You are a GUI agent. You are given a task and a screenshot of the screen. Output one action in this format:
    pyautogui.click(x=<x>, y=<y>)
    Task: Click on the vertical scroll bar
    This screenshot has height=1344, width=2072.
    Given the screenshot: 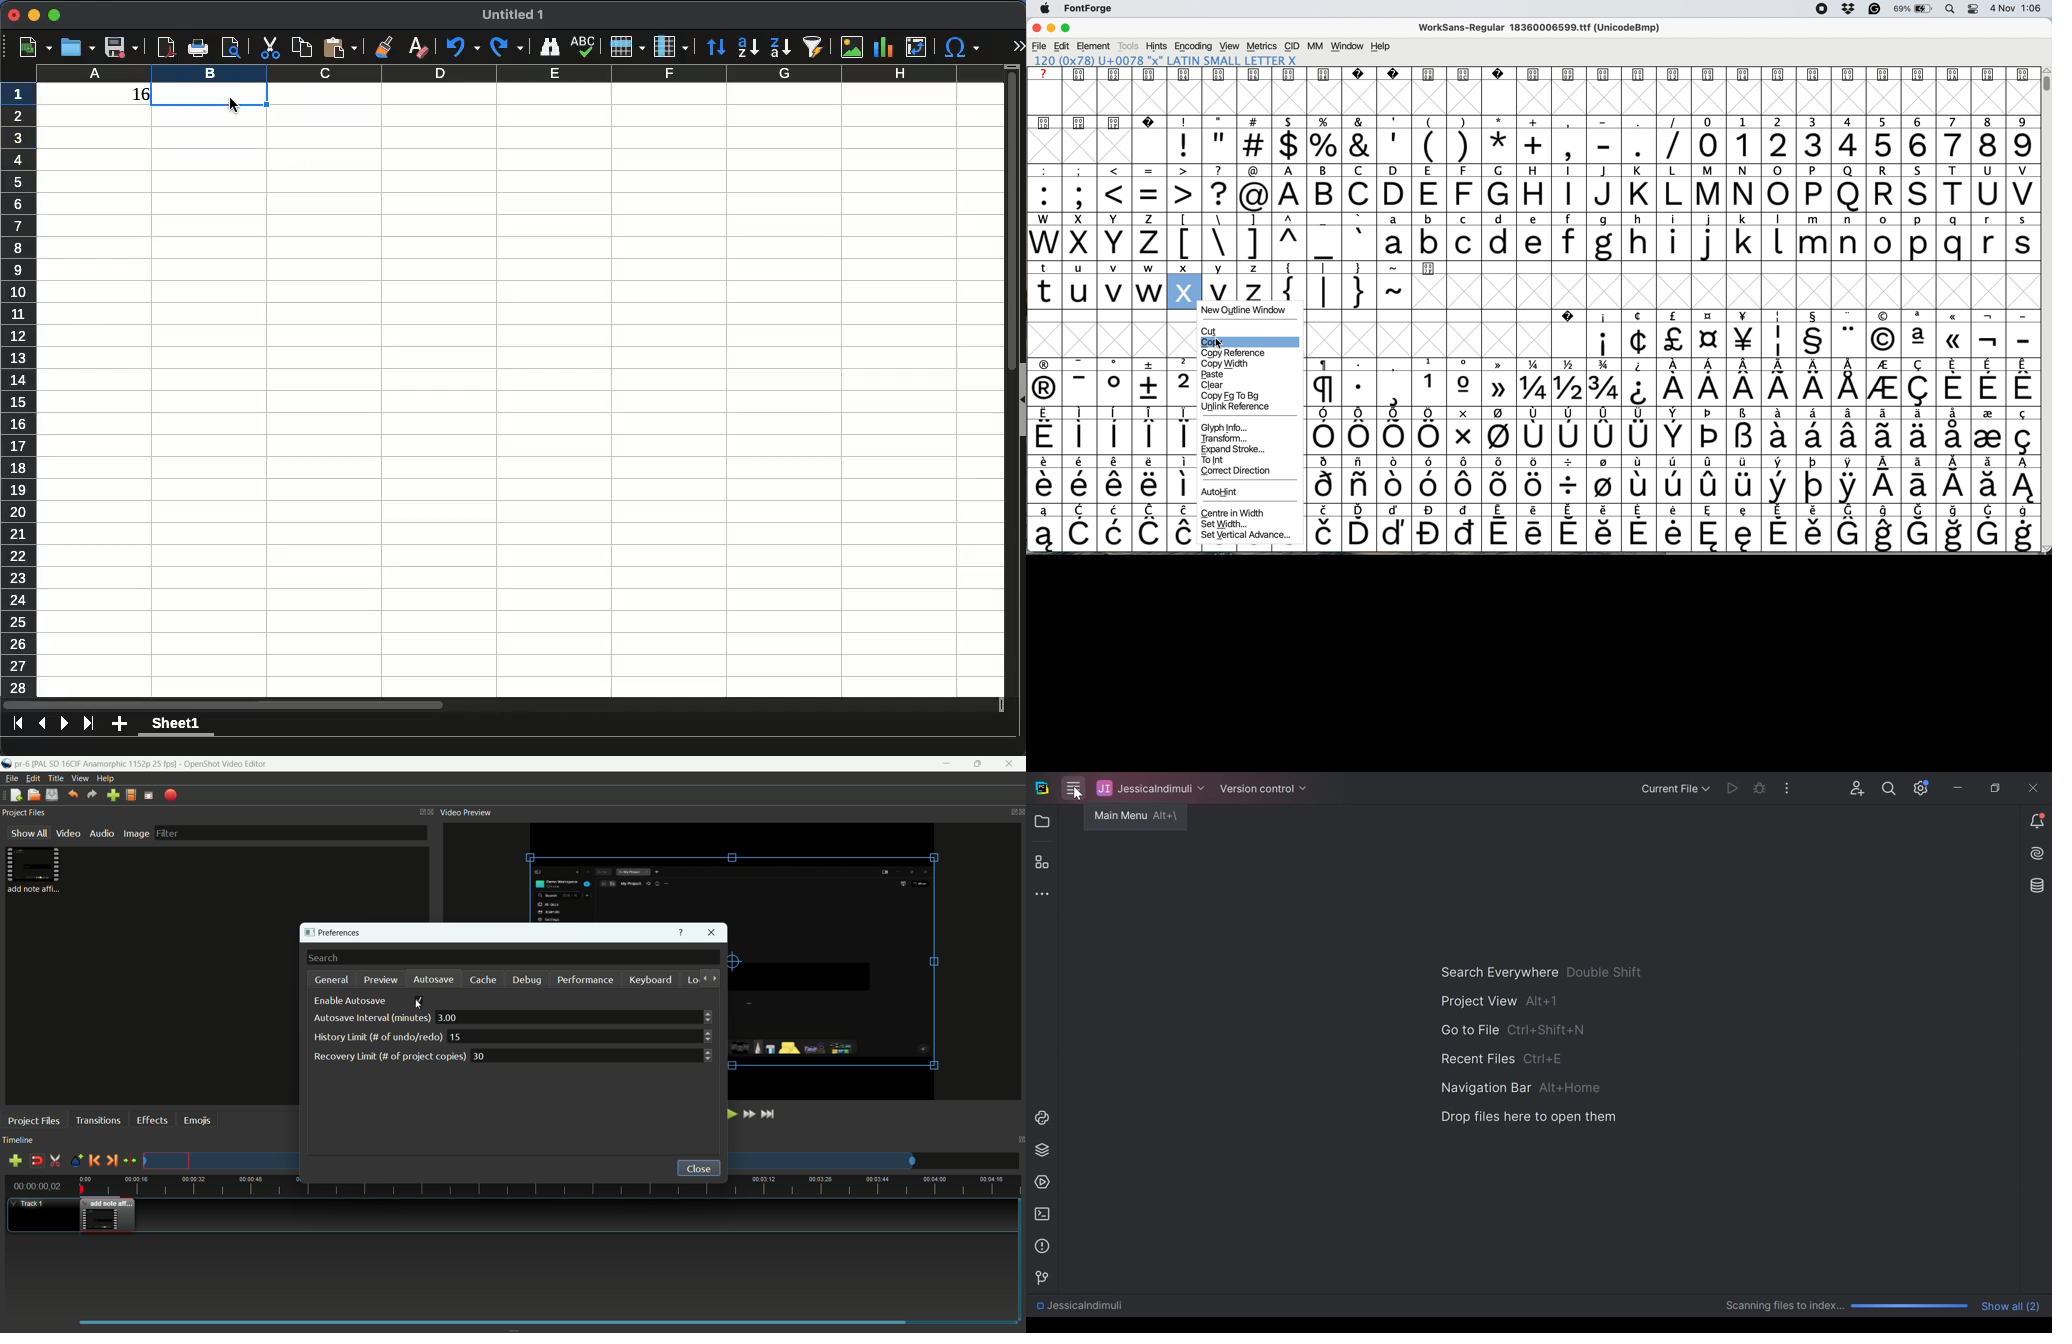 What is the action you would take?
    pyautogui.click(x=2044, y=83)
    